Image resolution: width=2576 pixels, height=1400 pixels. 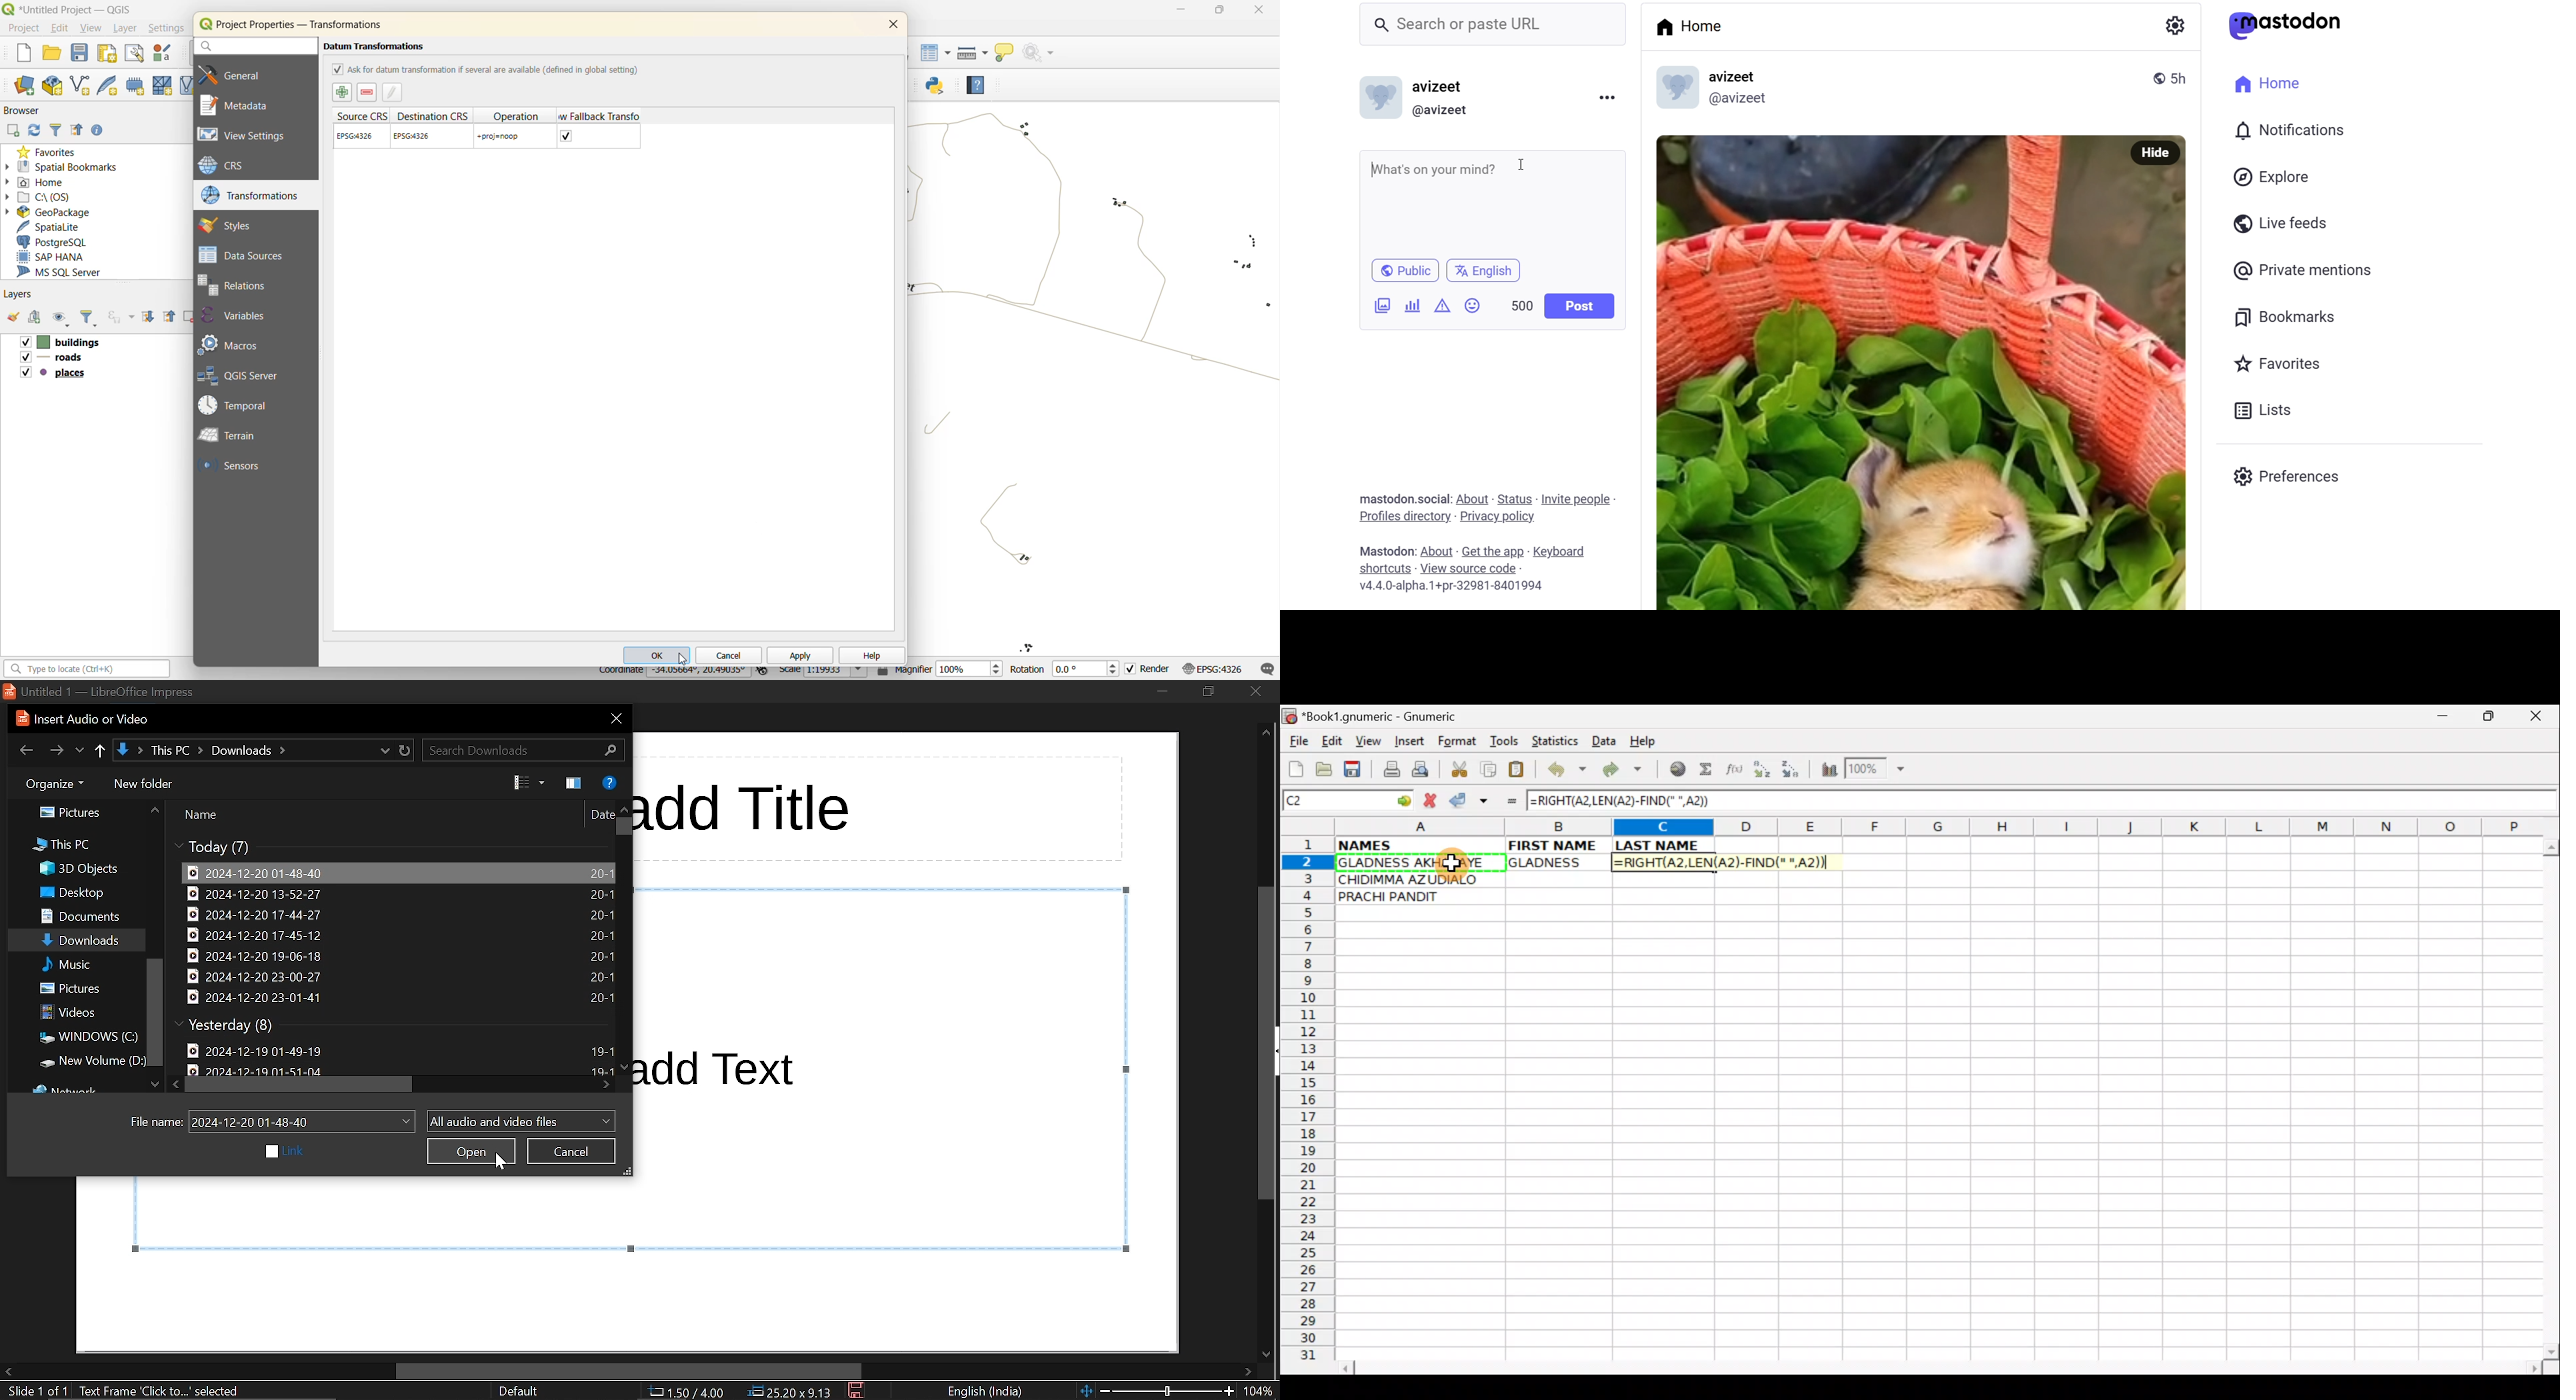 I want to click on | Untitled 1 — LibreOffice Impress, so click(x=102, y=690).